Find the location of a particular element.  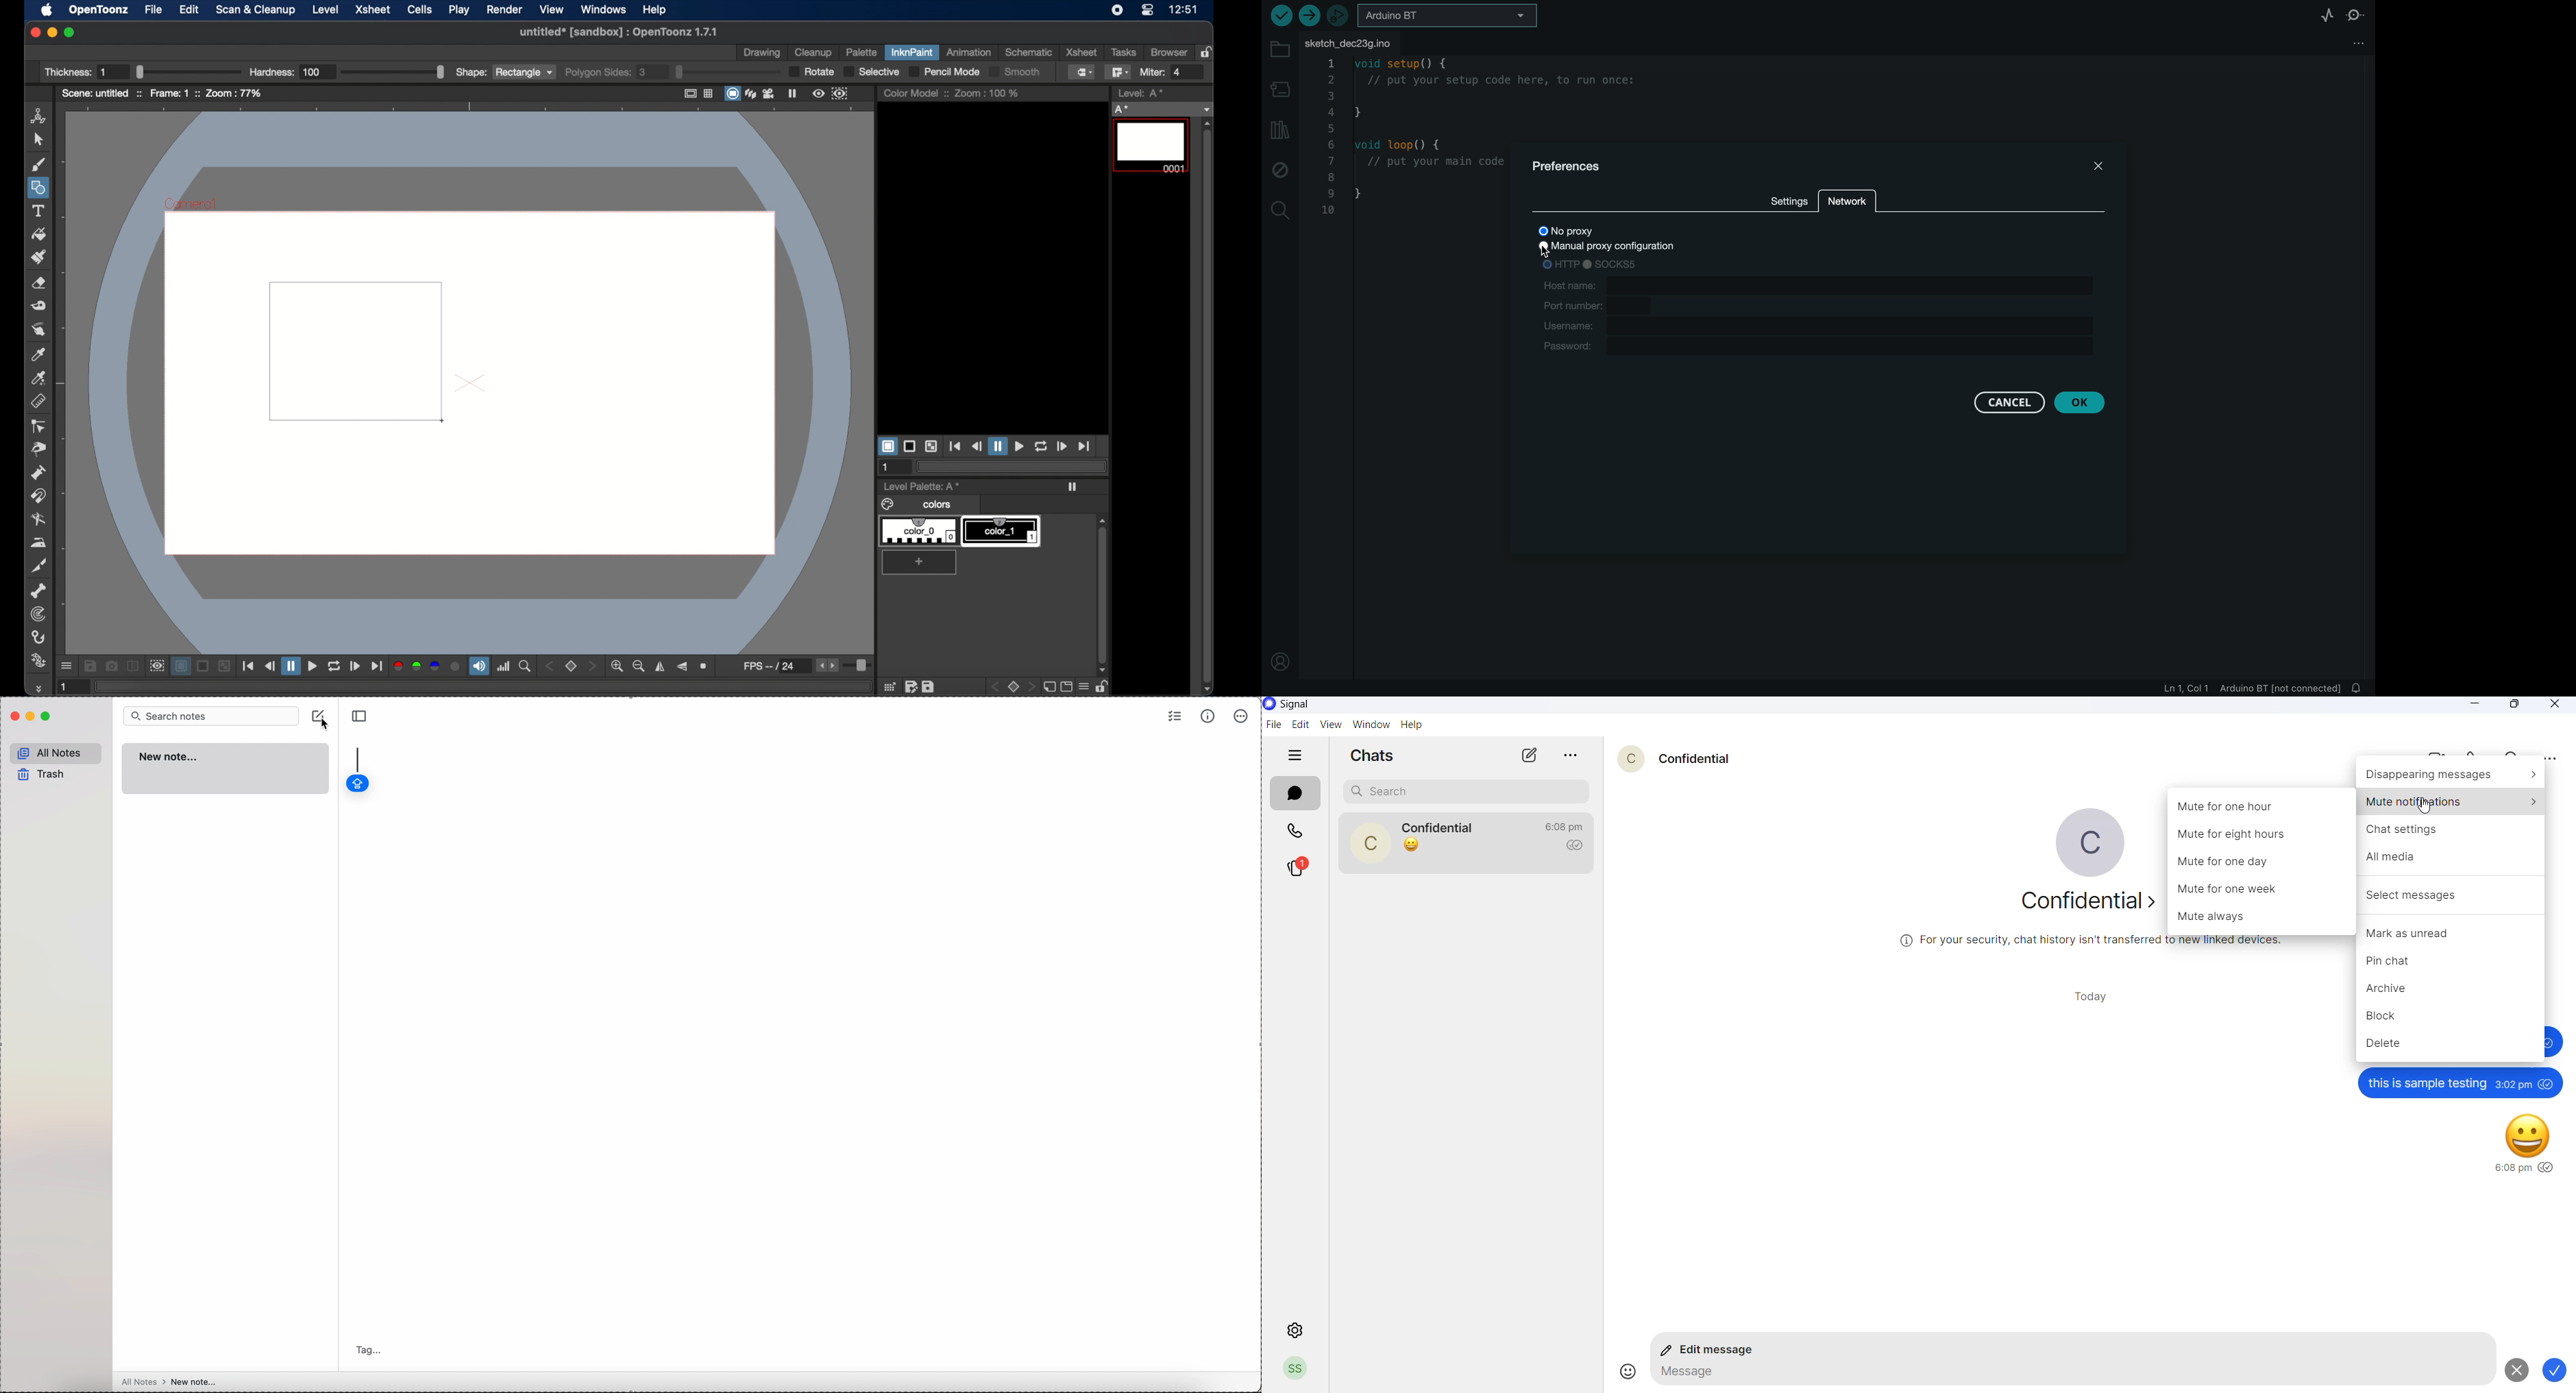

checkered background is located at coordinates (931, 447).